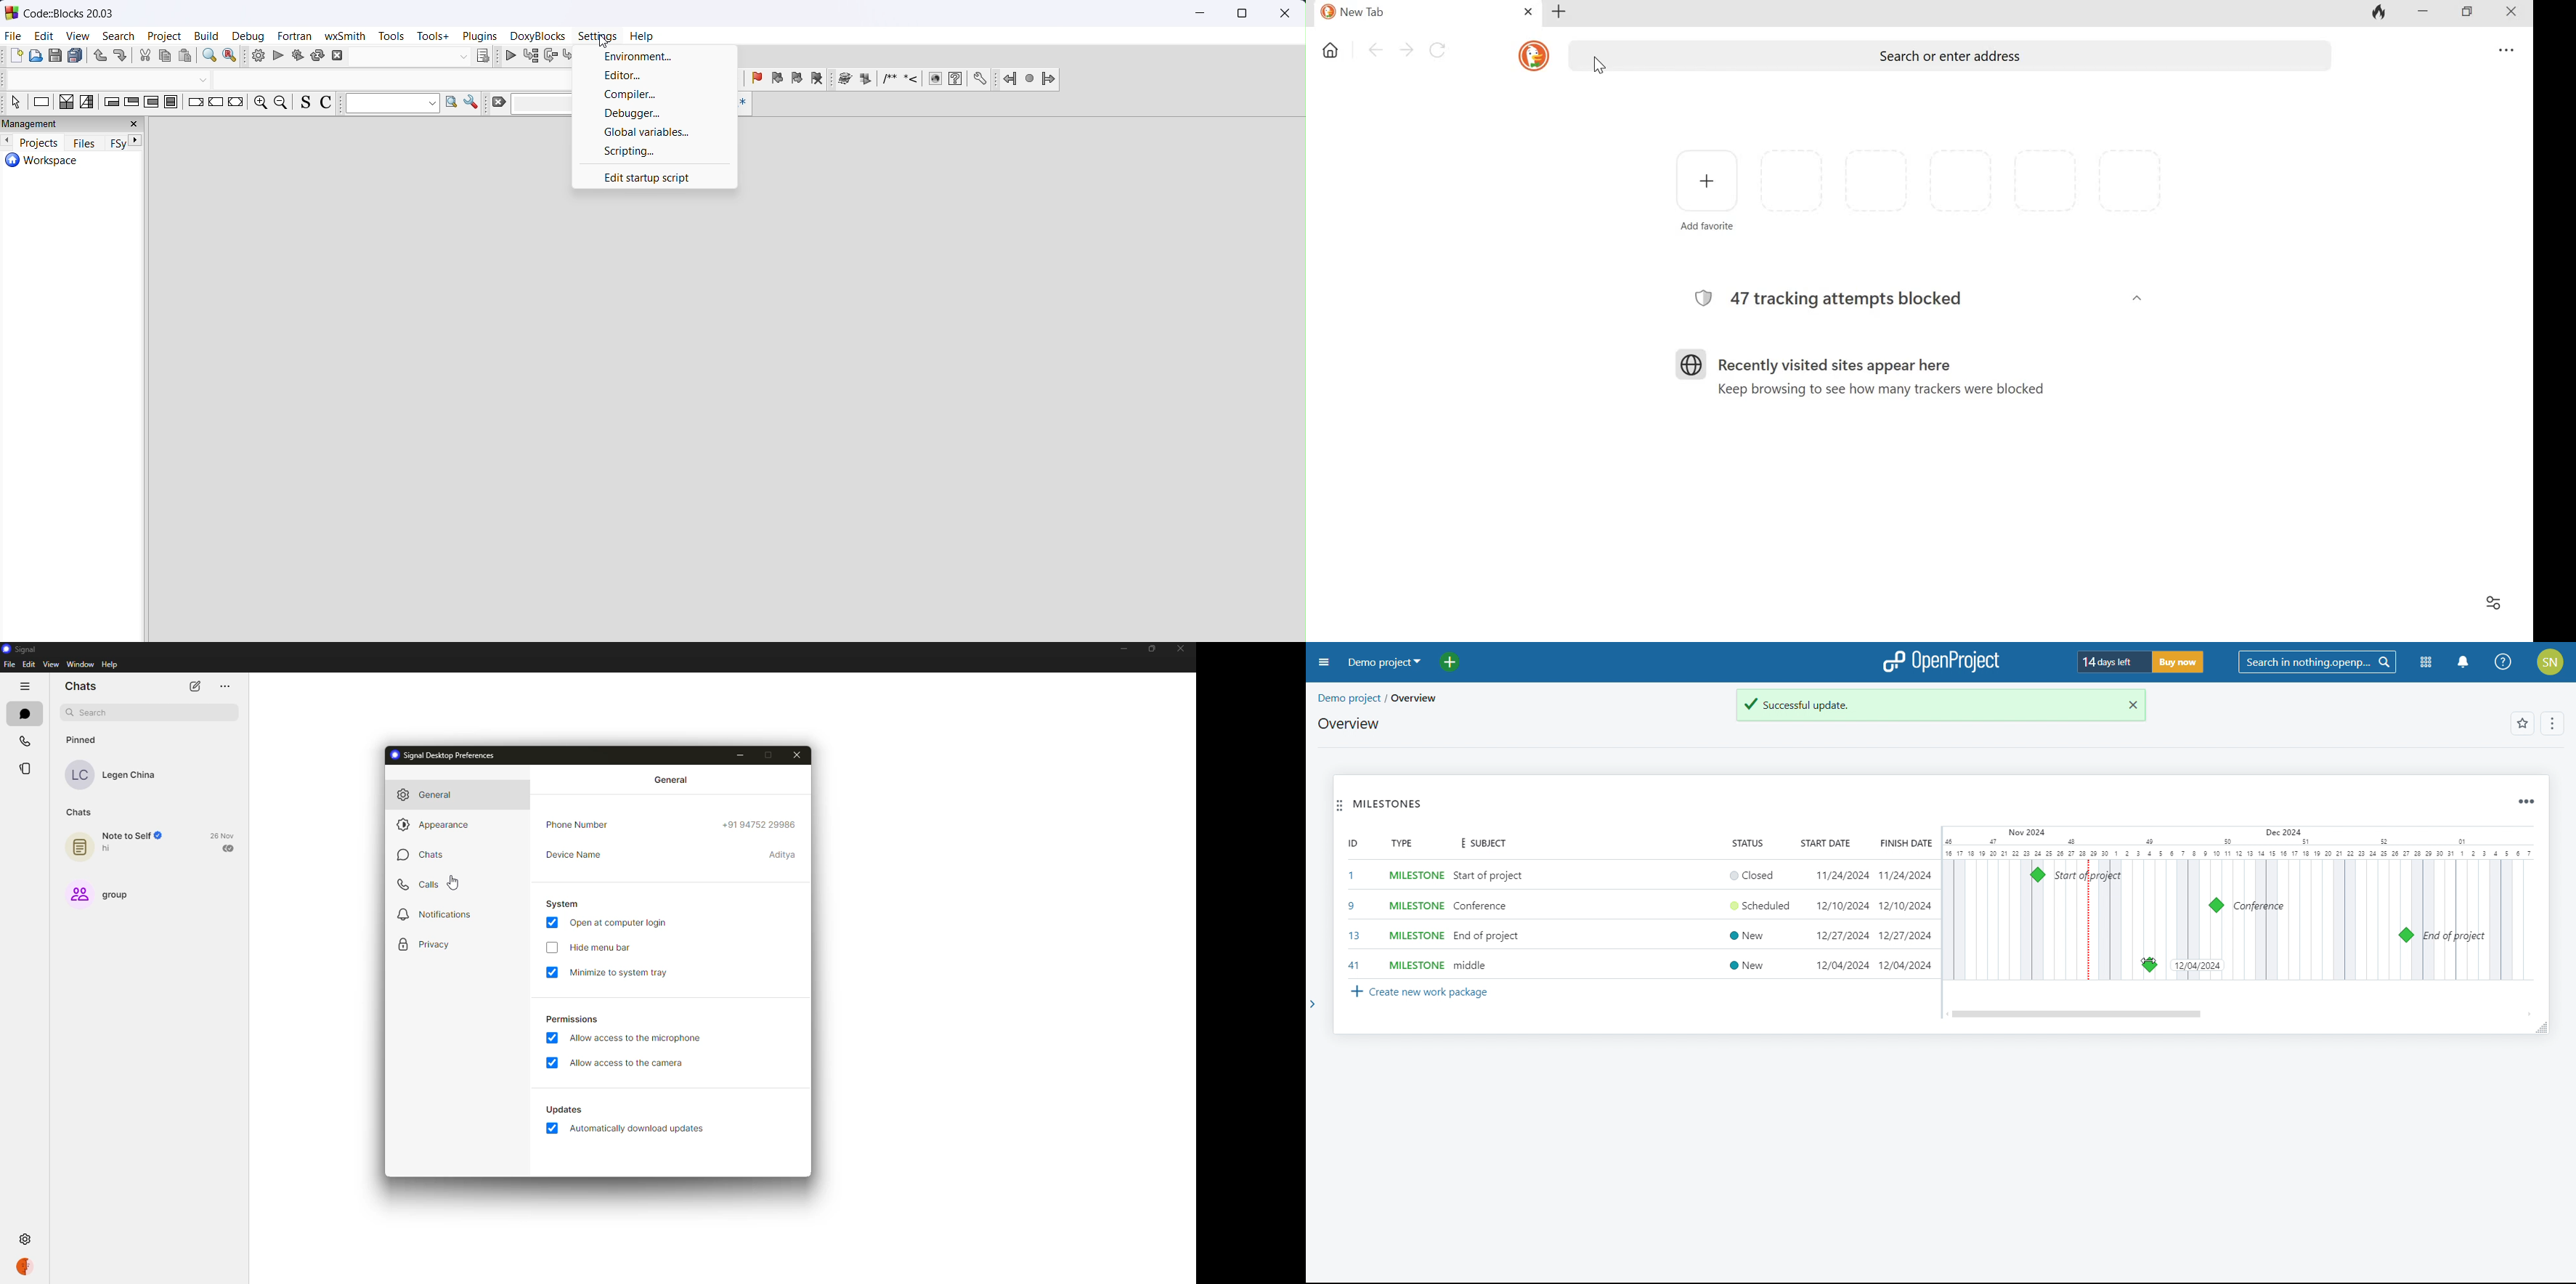  I want to click on FSy, so click(115, 144).